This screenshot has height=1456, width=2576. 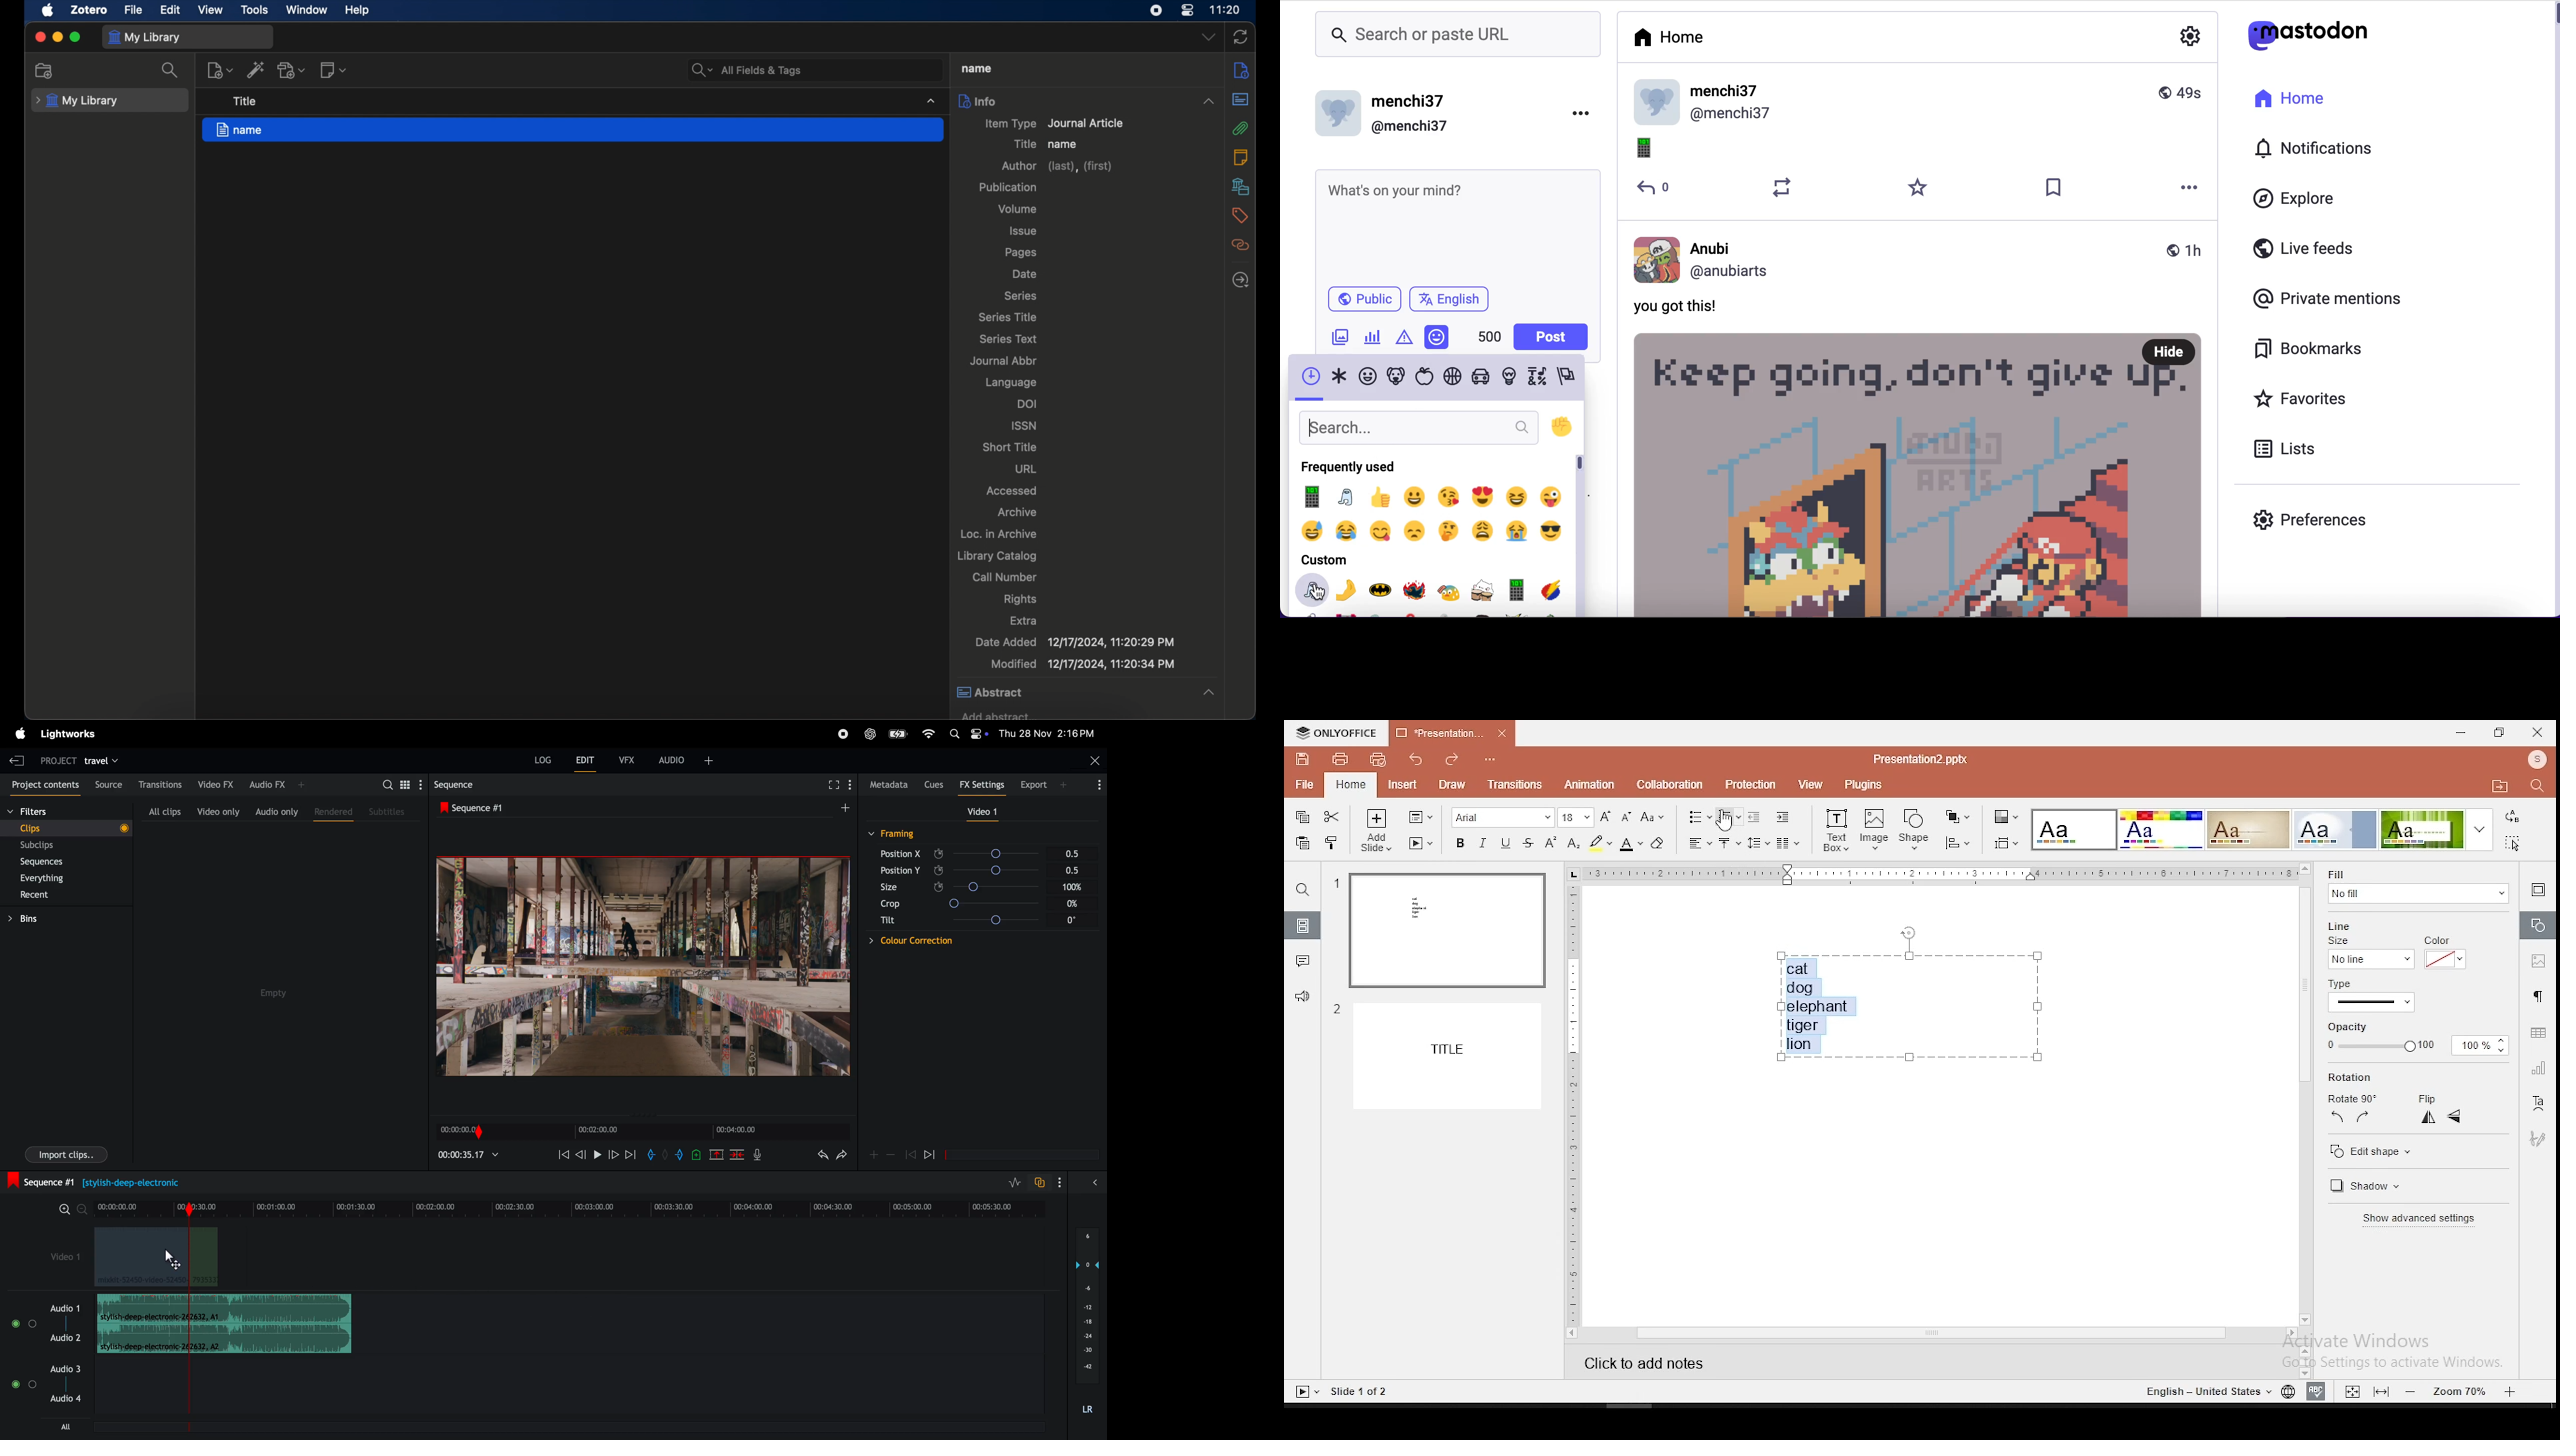 I want to click on add emoji, so click(x=1437, y=337).